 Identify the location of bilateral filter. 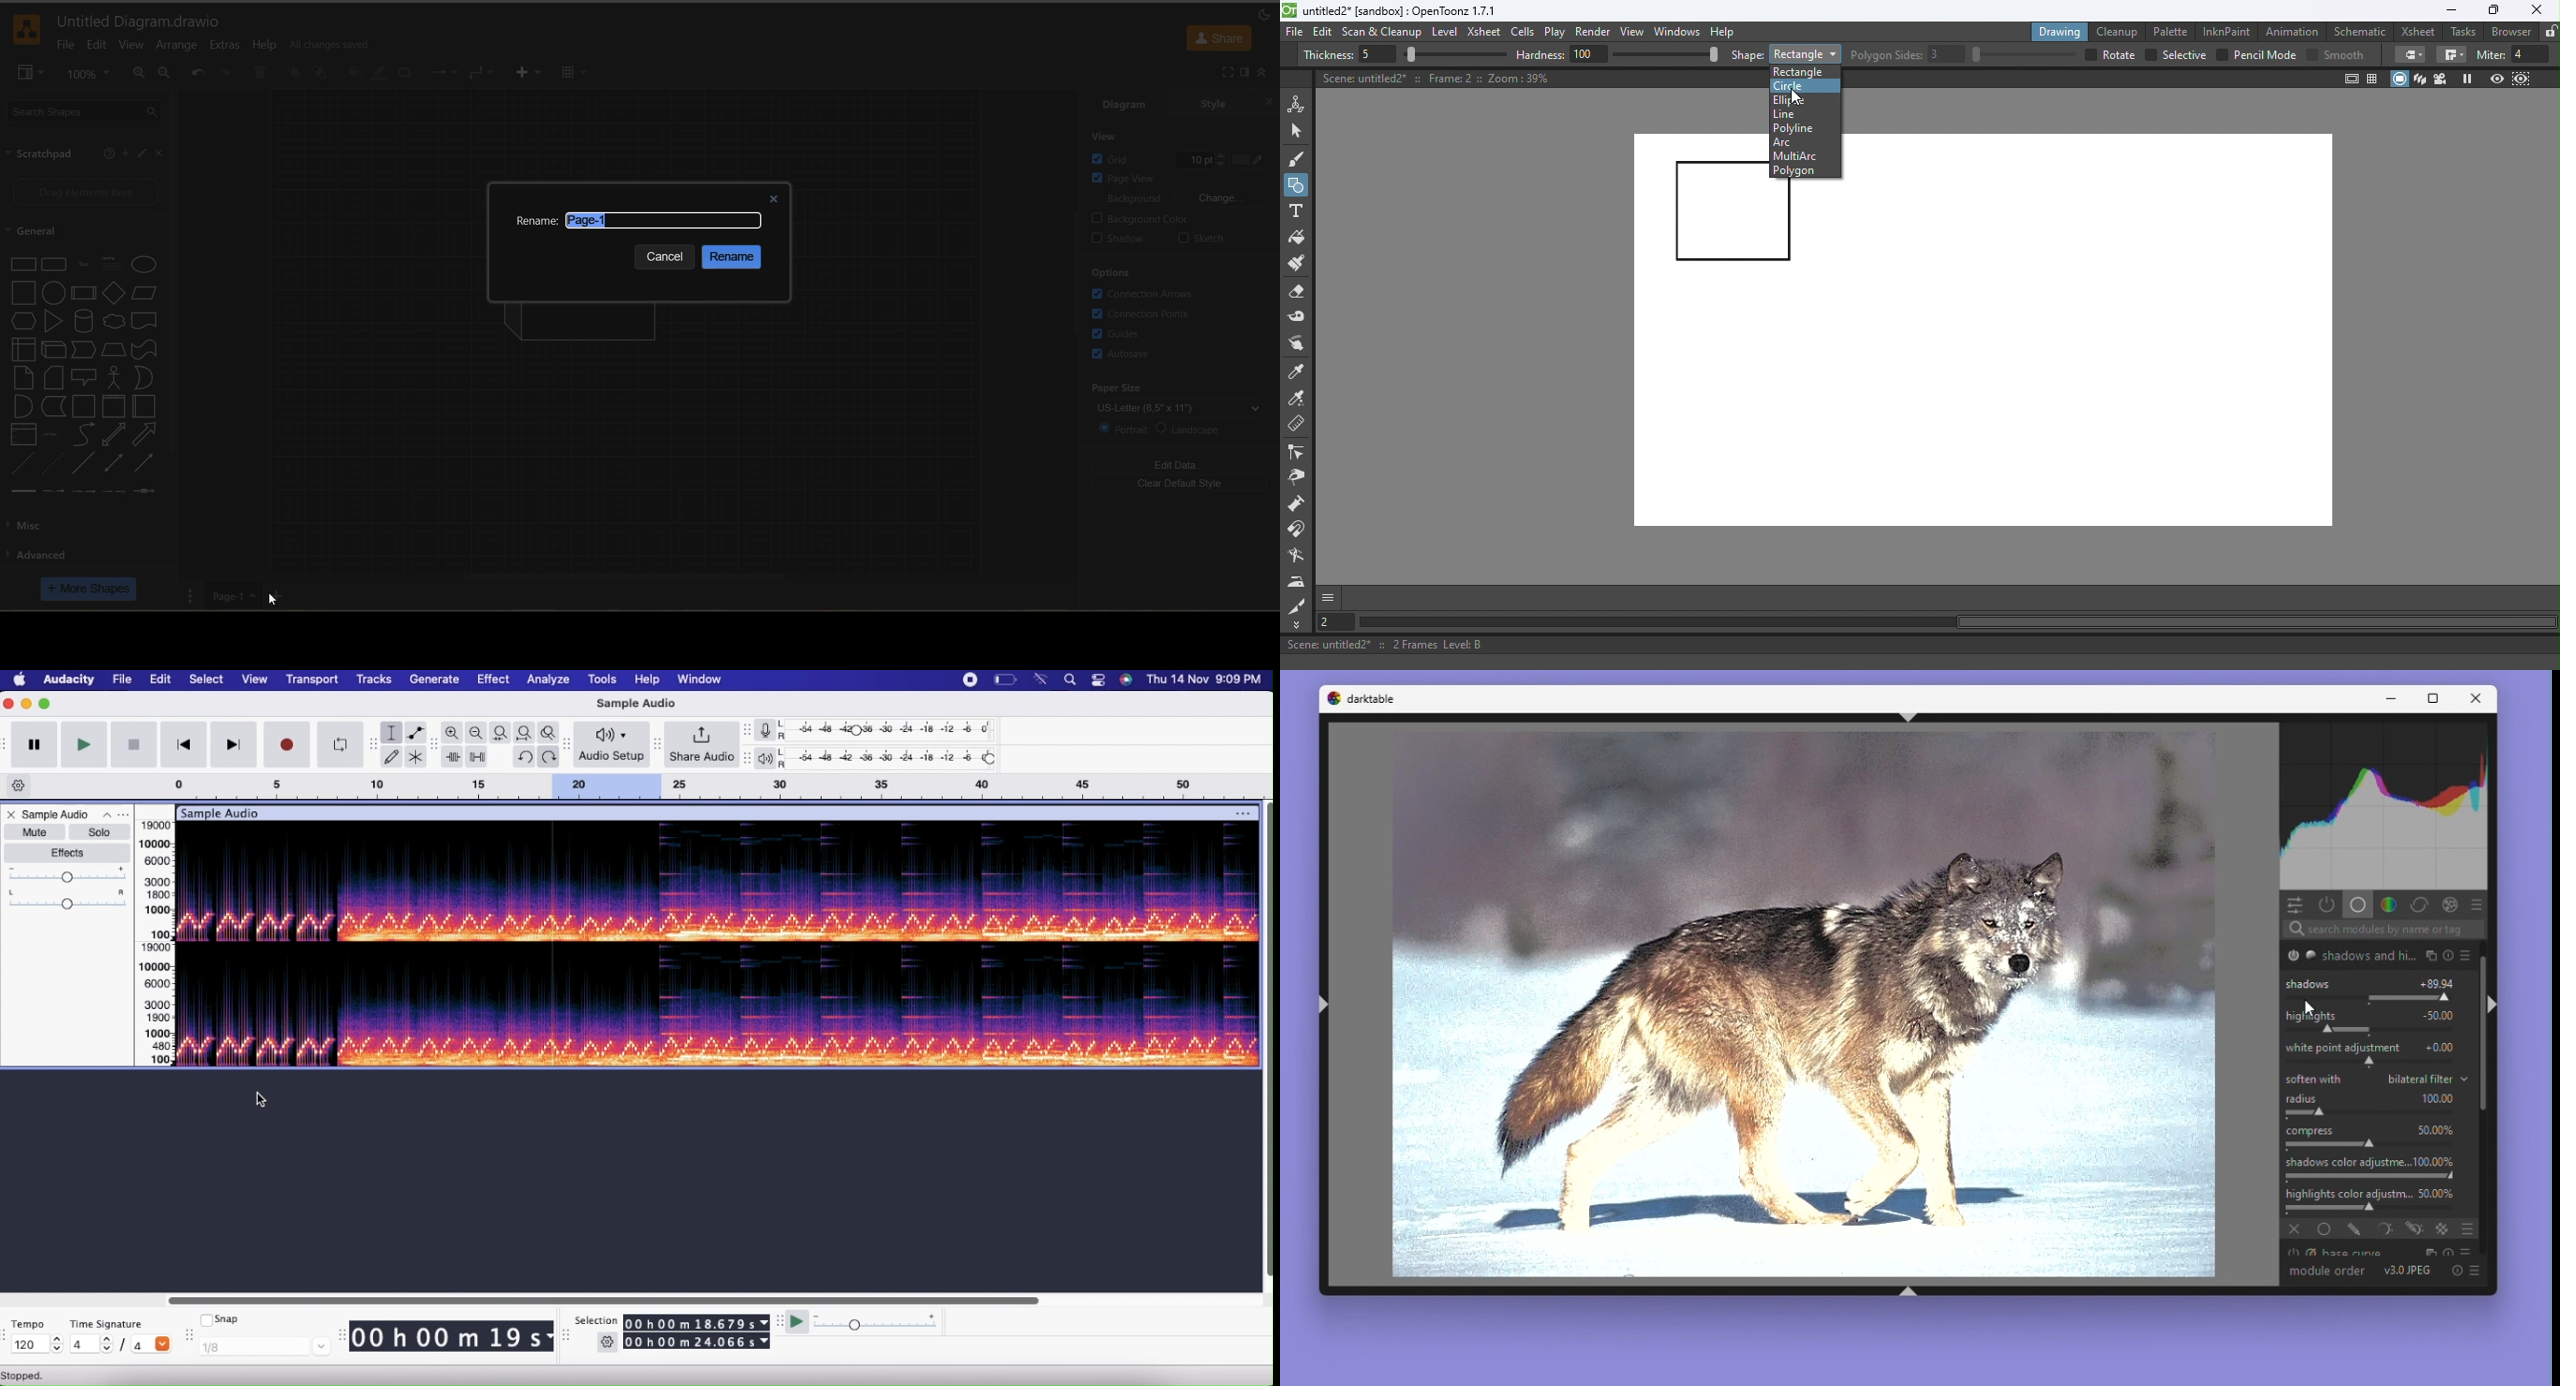
(2428, 1078).